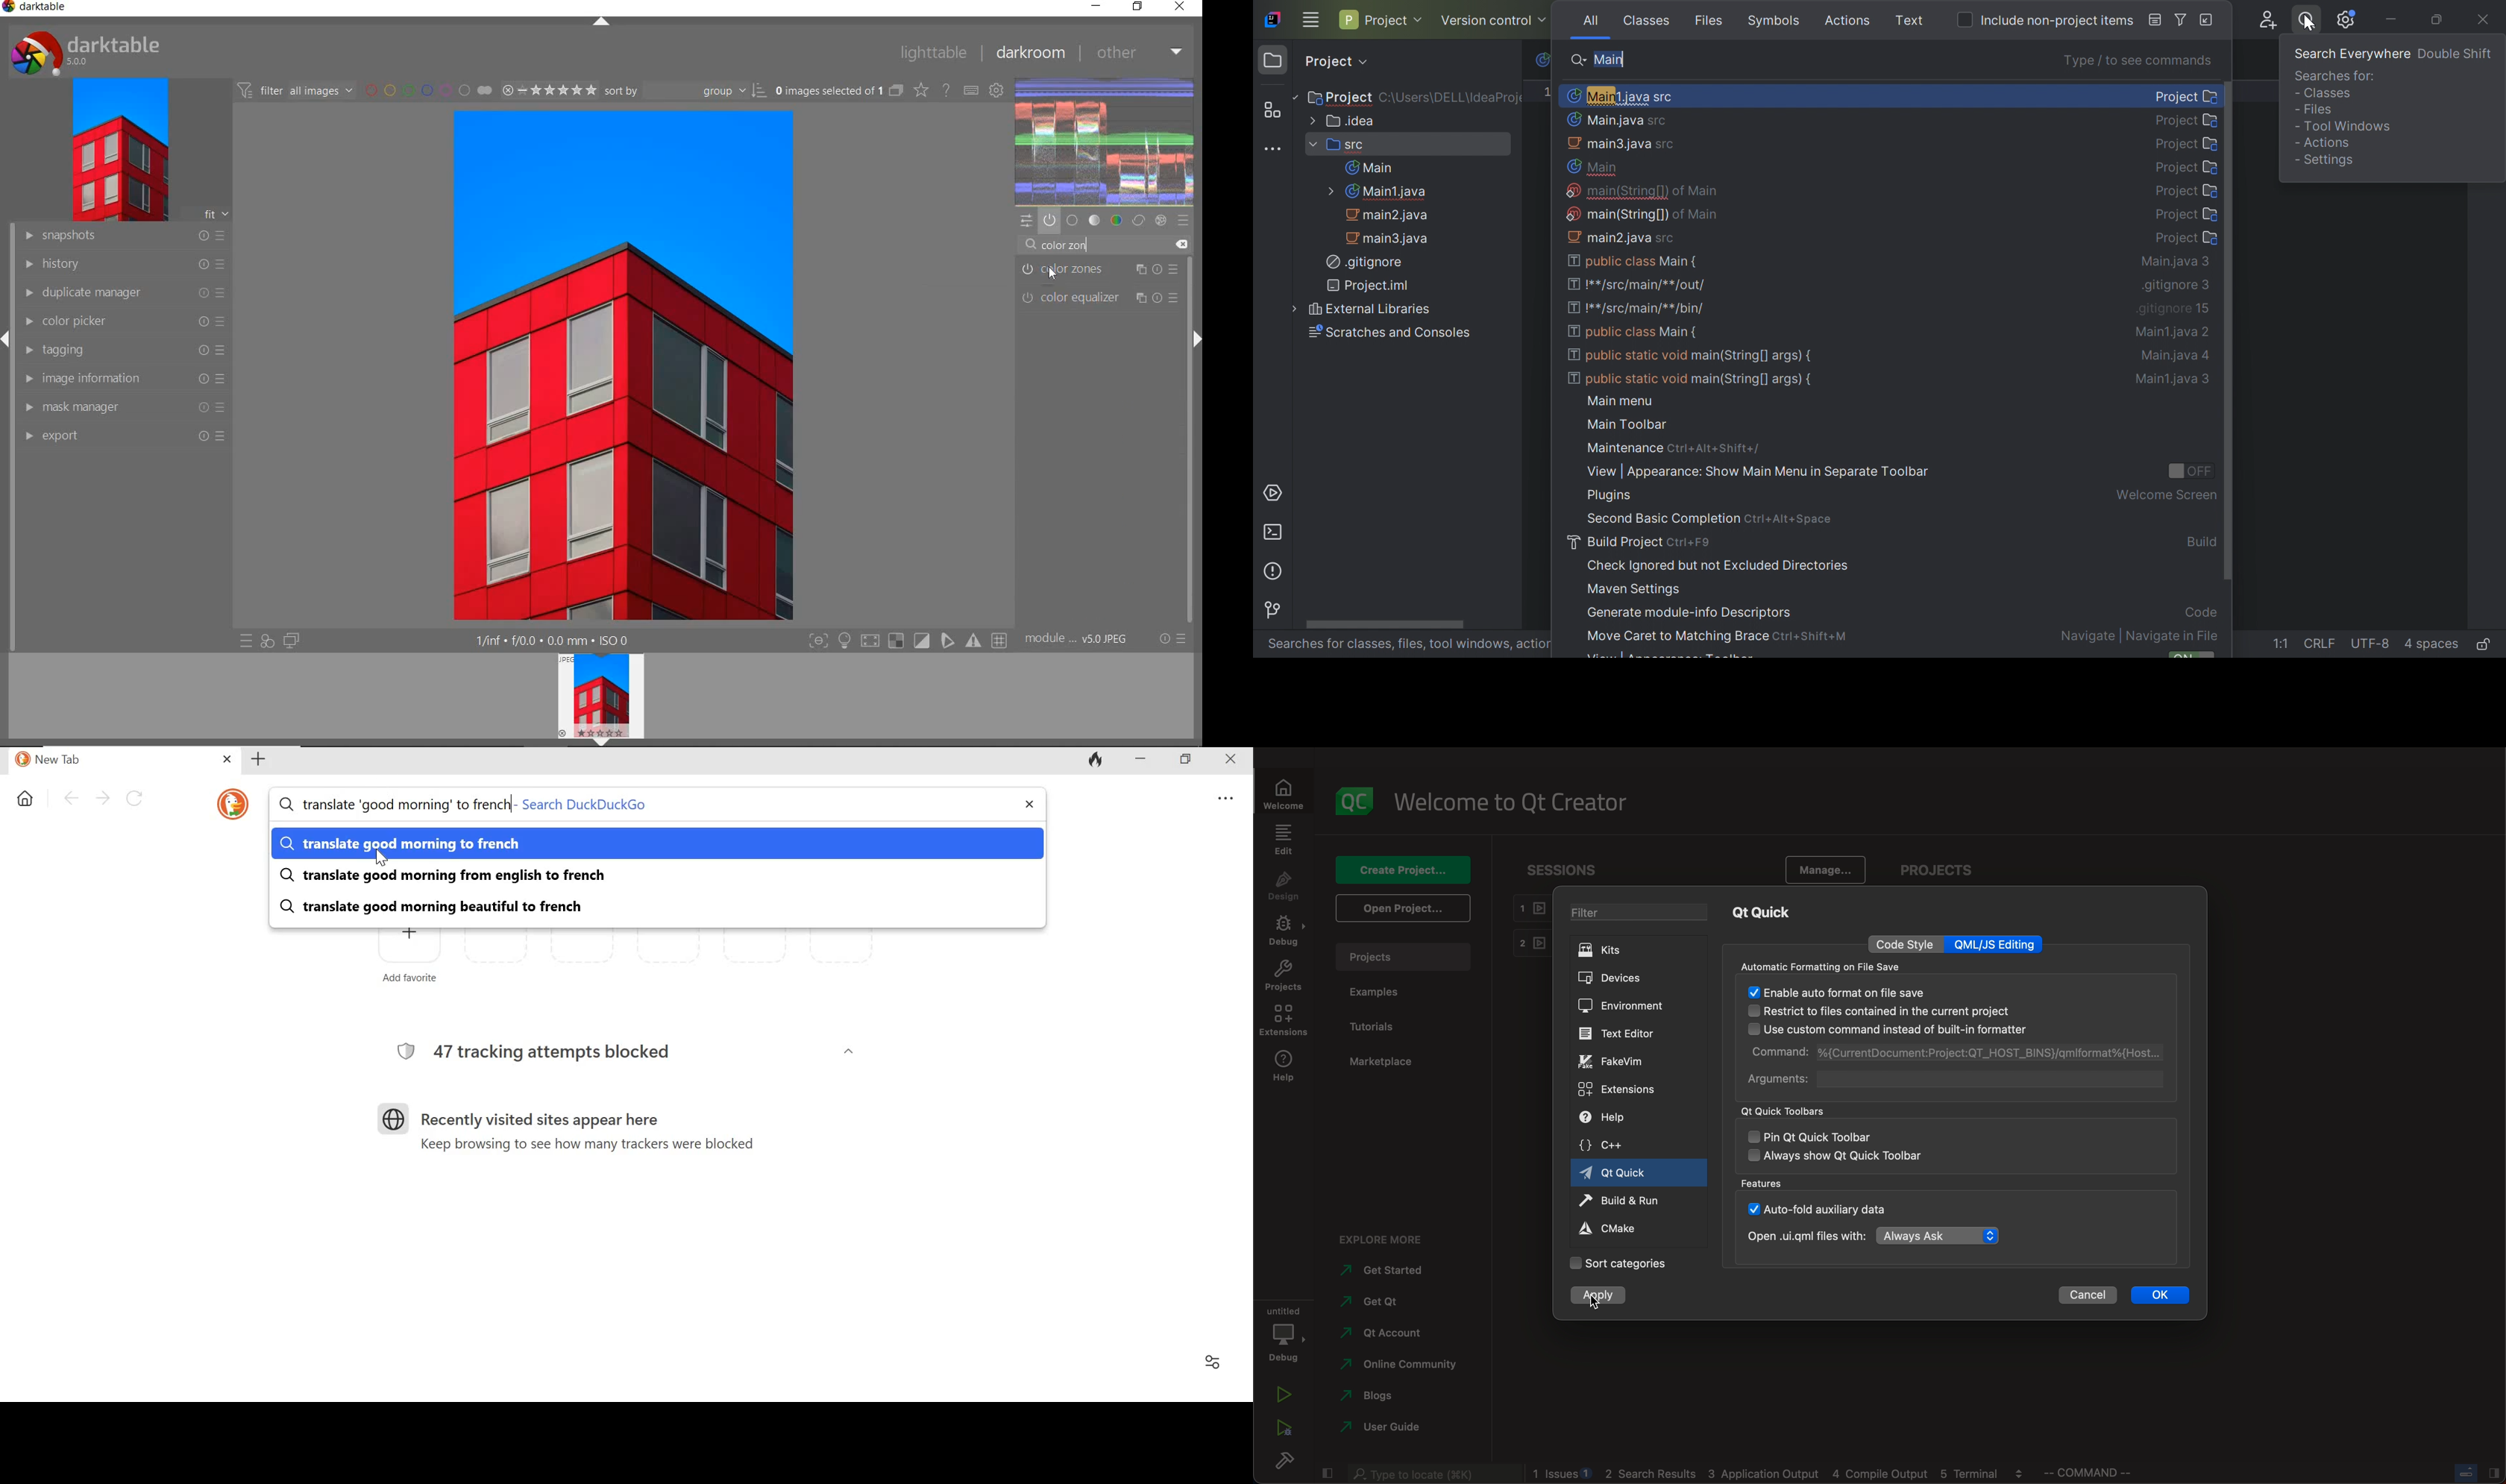 The image size is (2520, 1484). What do you see at coordinates (1059, 245) in the screenshot?
I see `INPUT VALUE` at bounding box center [1059, 245].